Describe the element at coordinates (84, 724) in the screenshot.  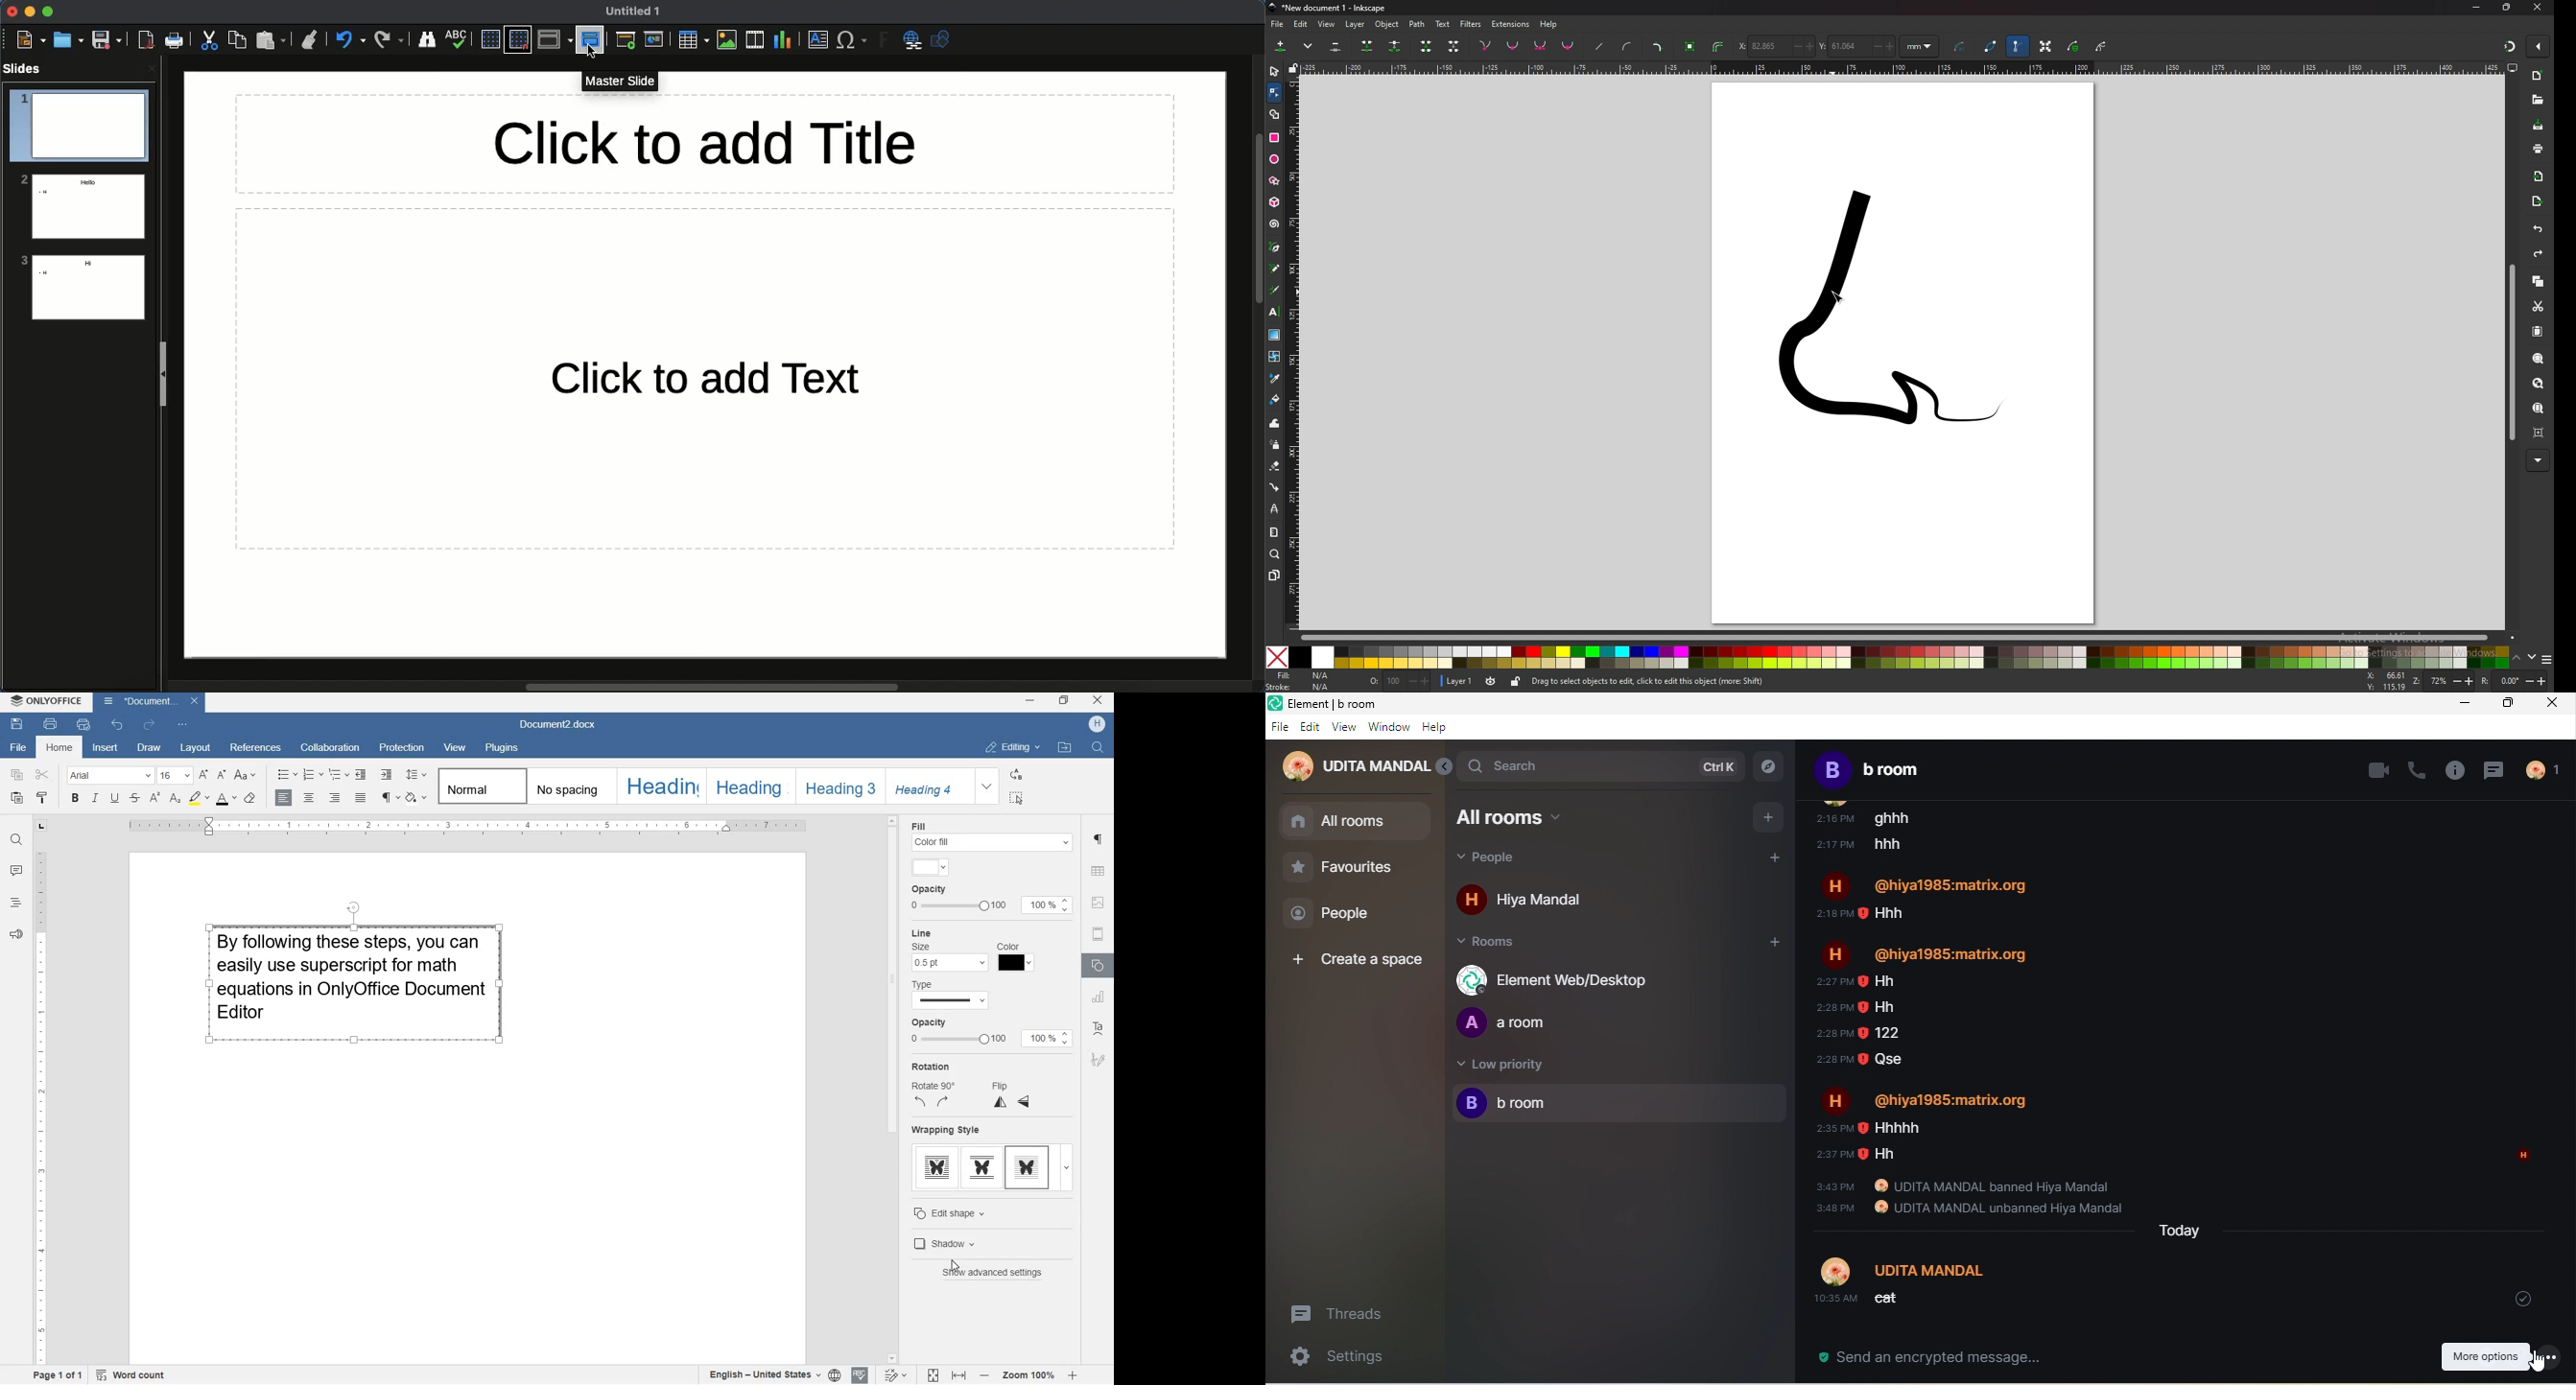
I see `quick print` at that location.